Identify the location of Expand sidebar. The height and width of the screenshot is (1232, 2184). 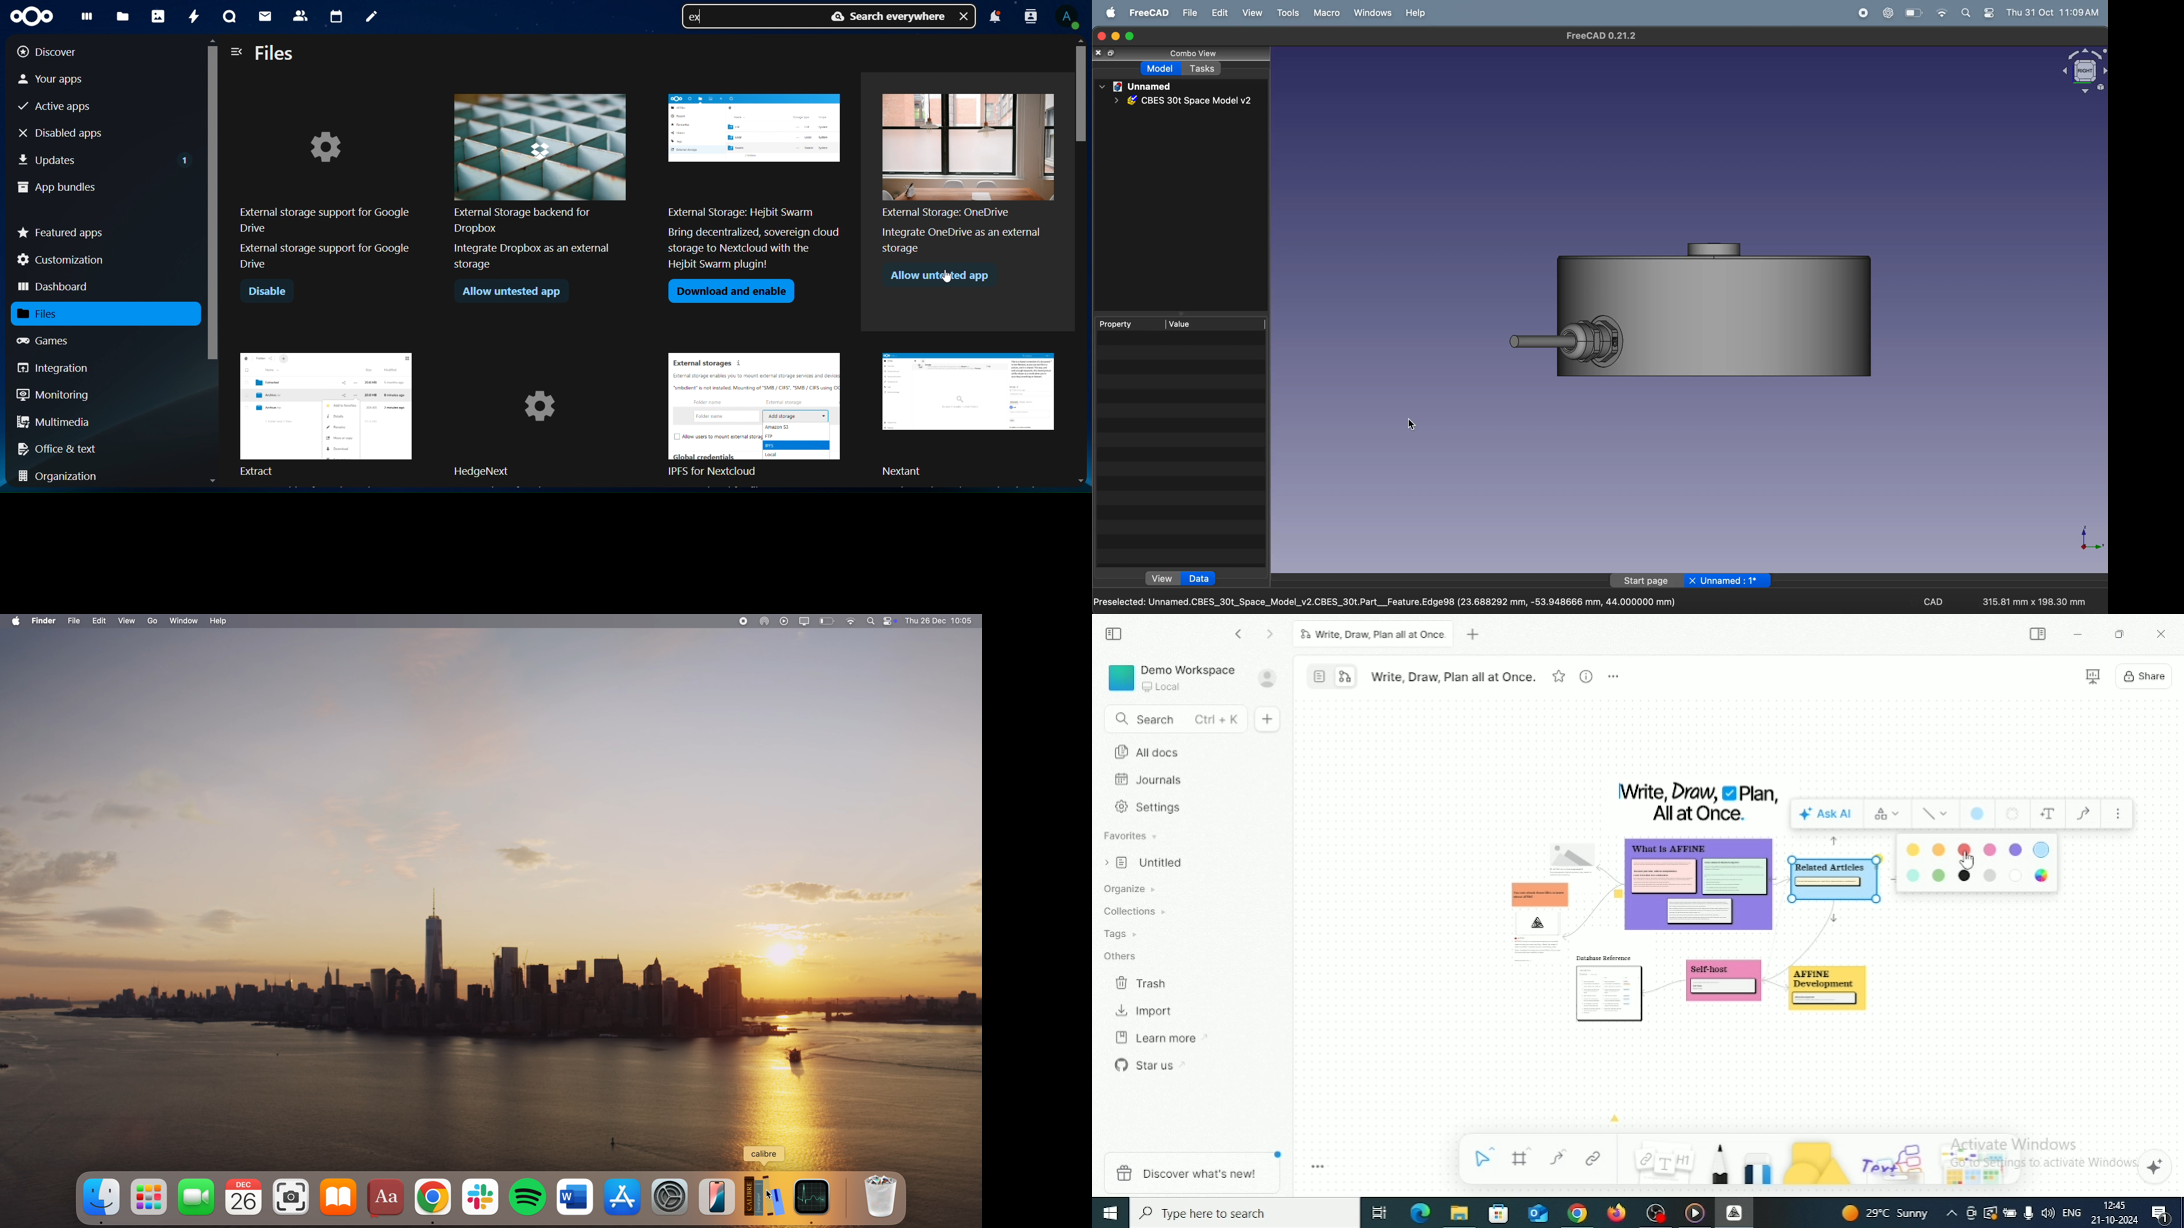
(2039, 634).